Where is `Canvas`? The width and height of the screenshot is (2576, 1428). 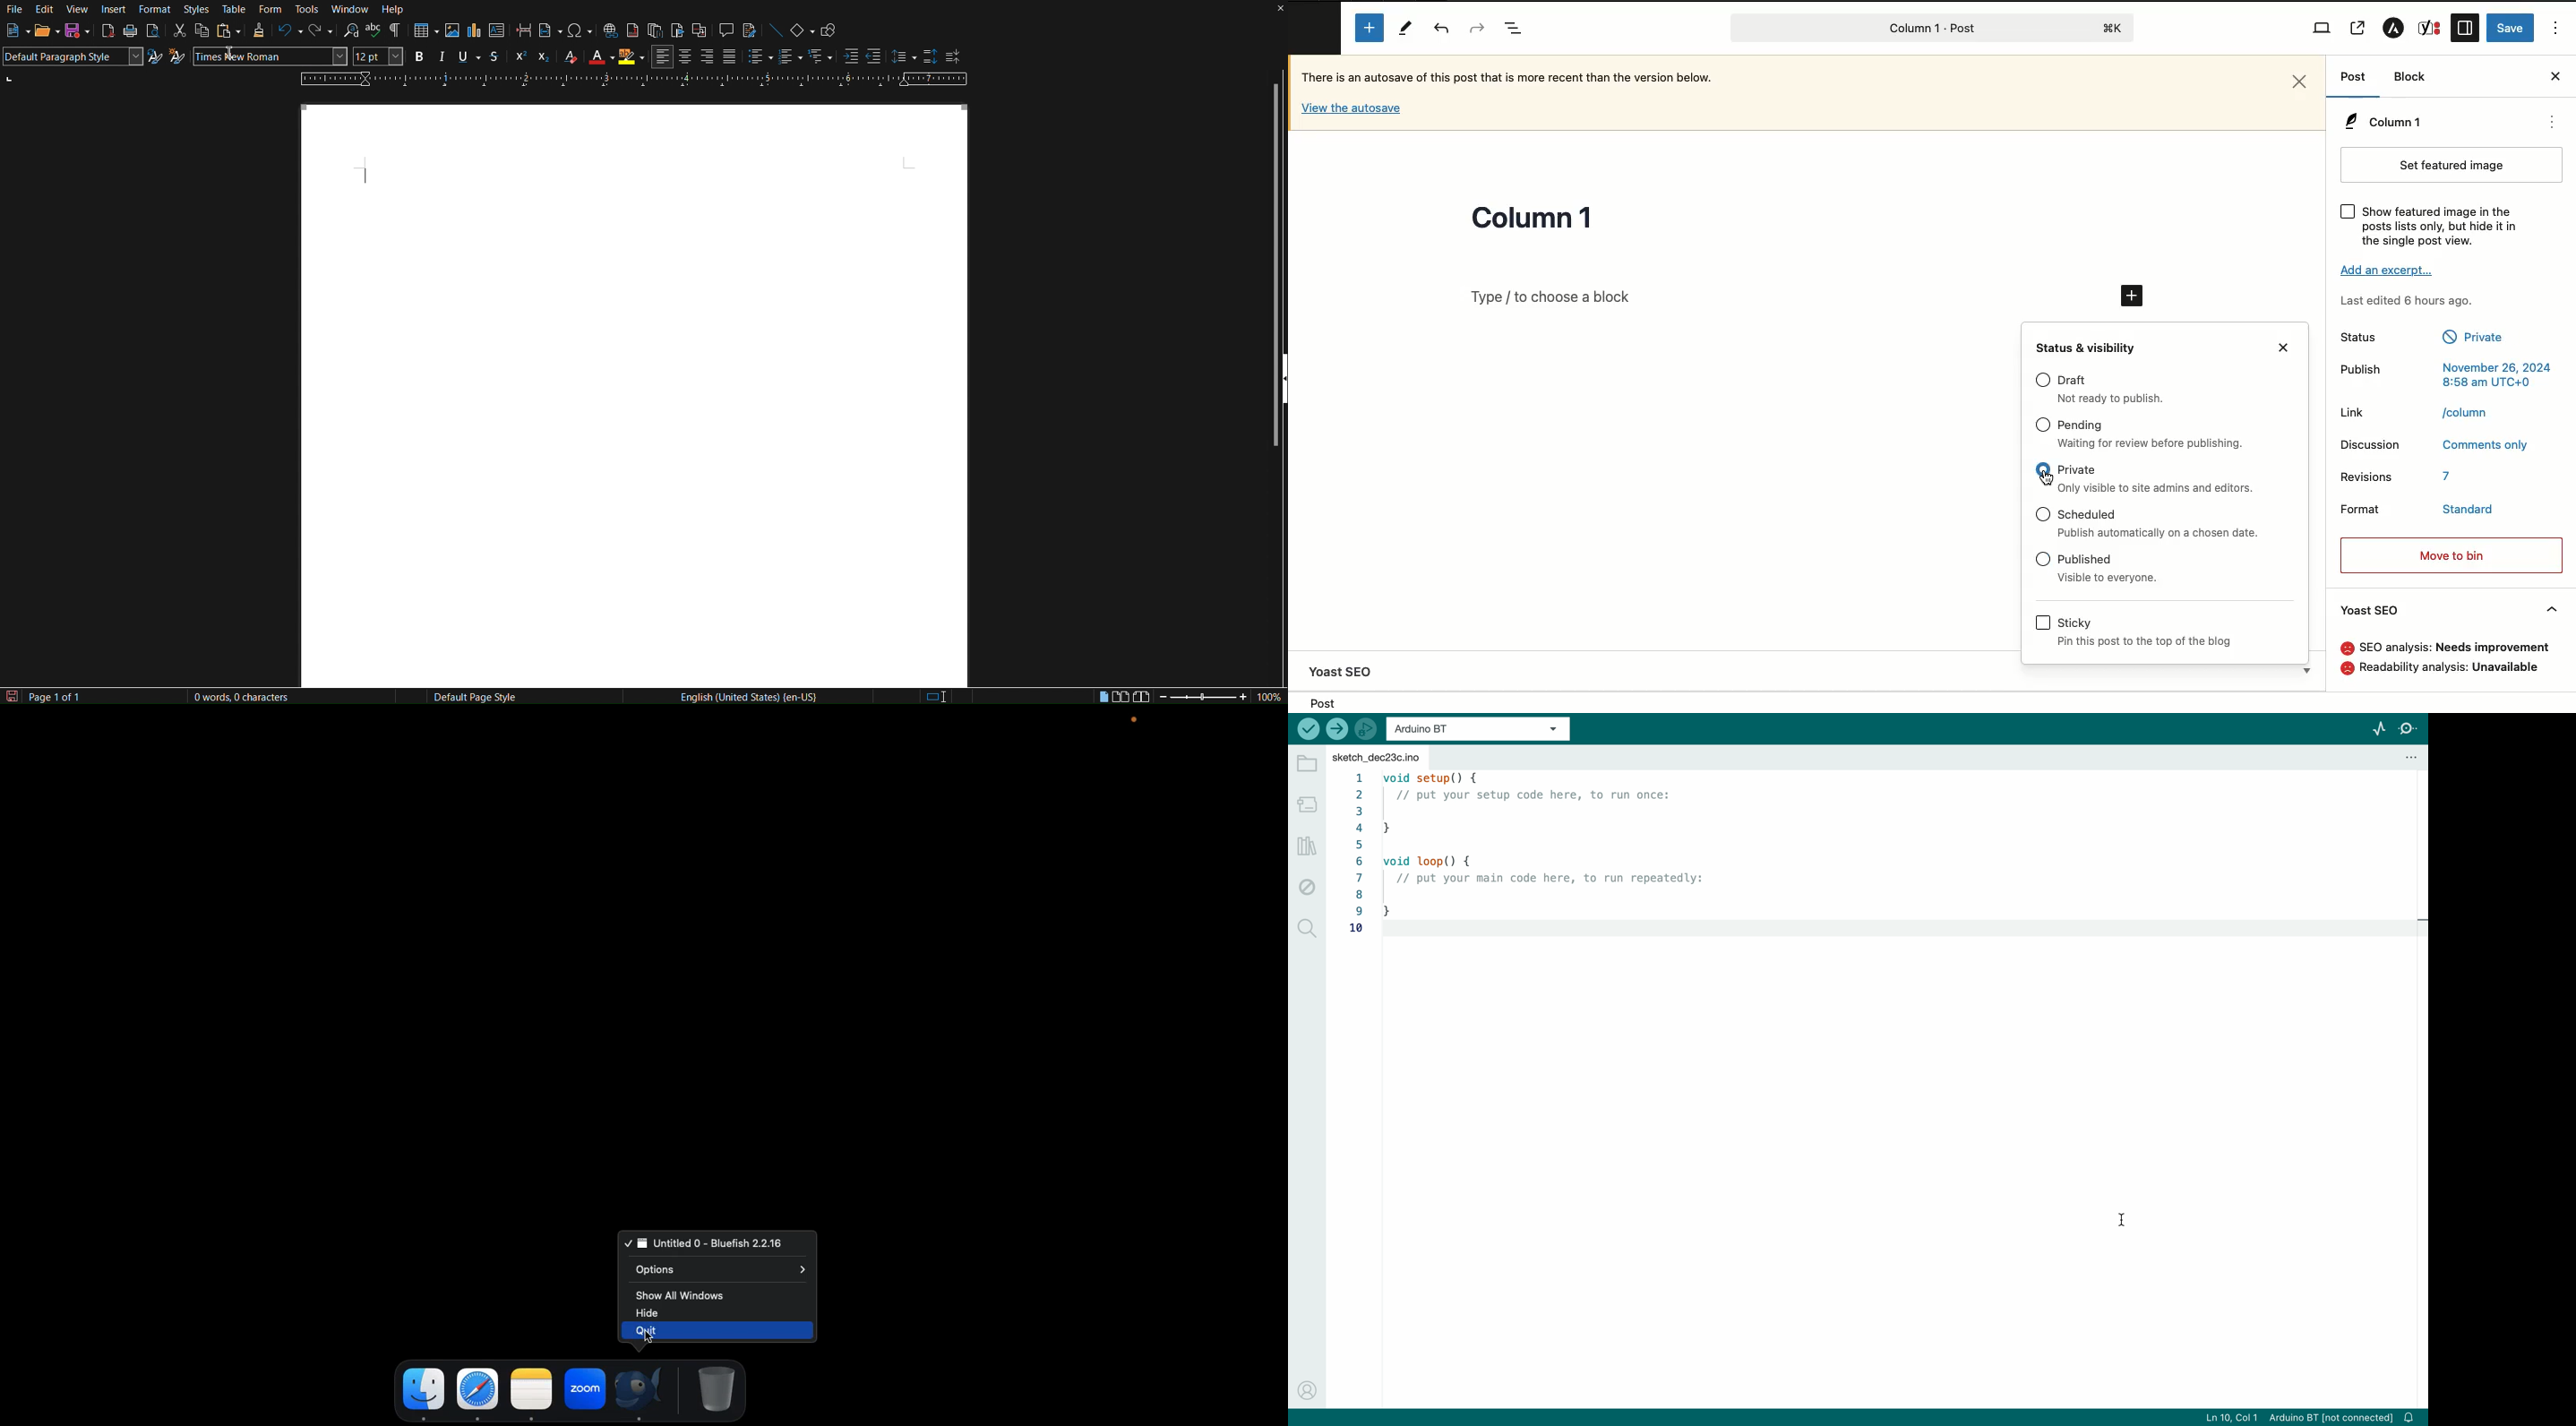
Canvas is located at coordinates (633, 393).